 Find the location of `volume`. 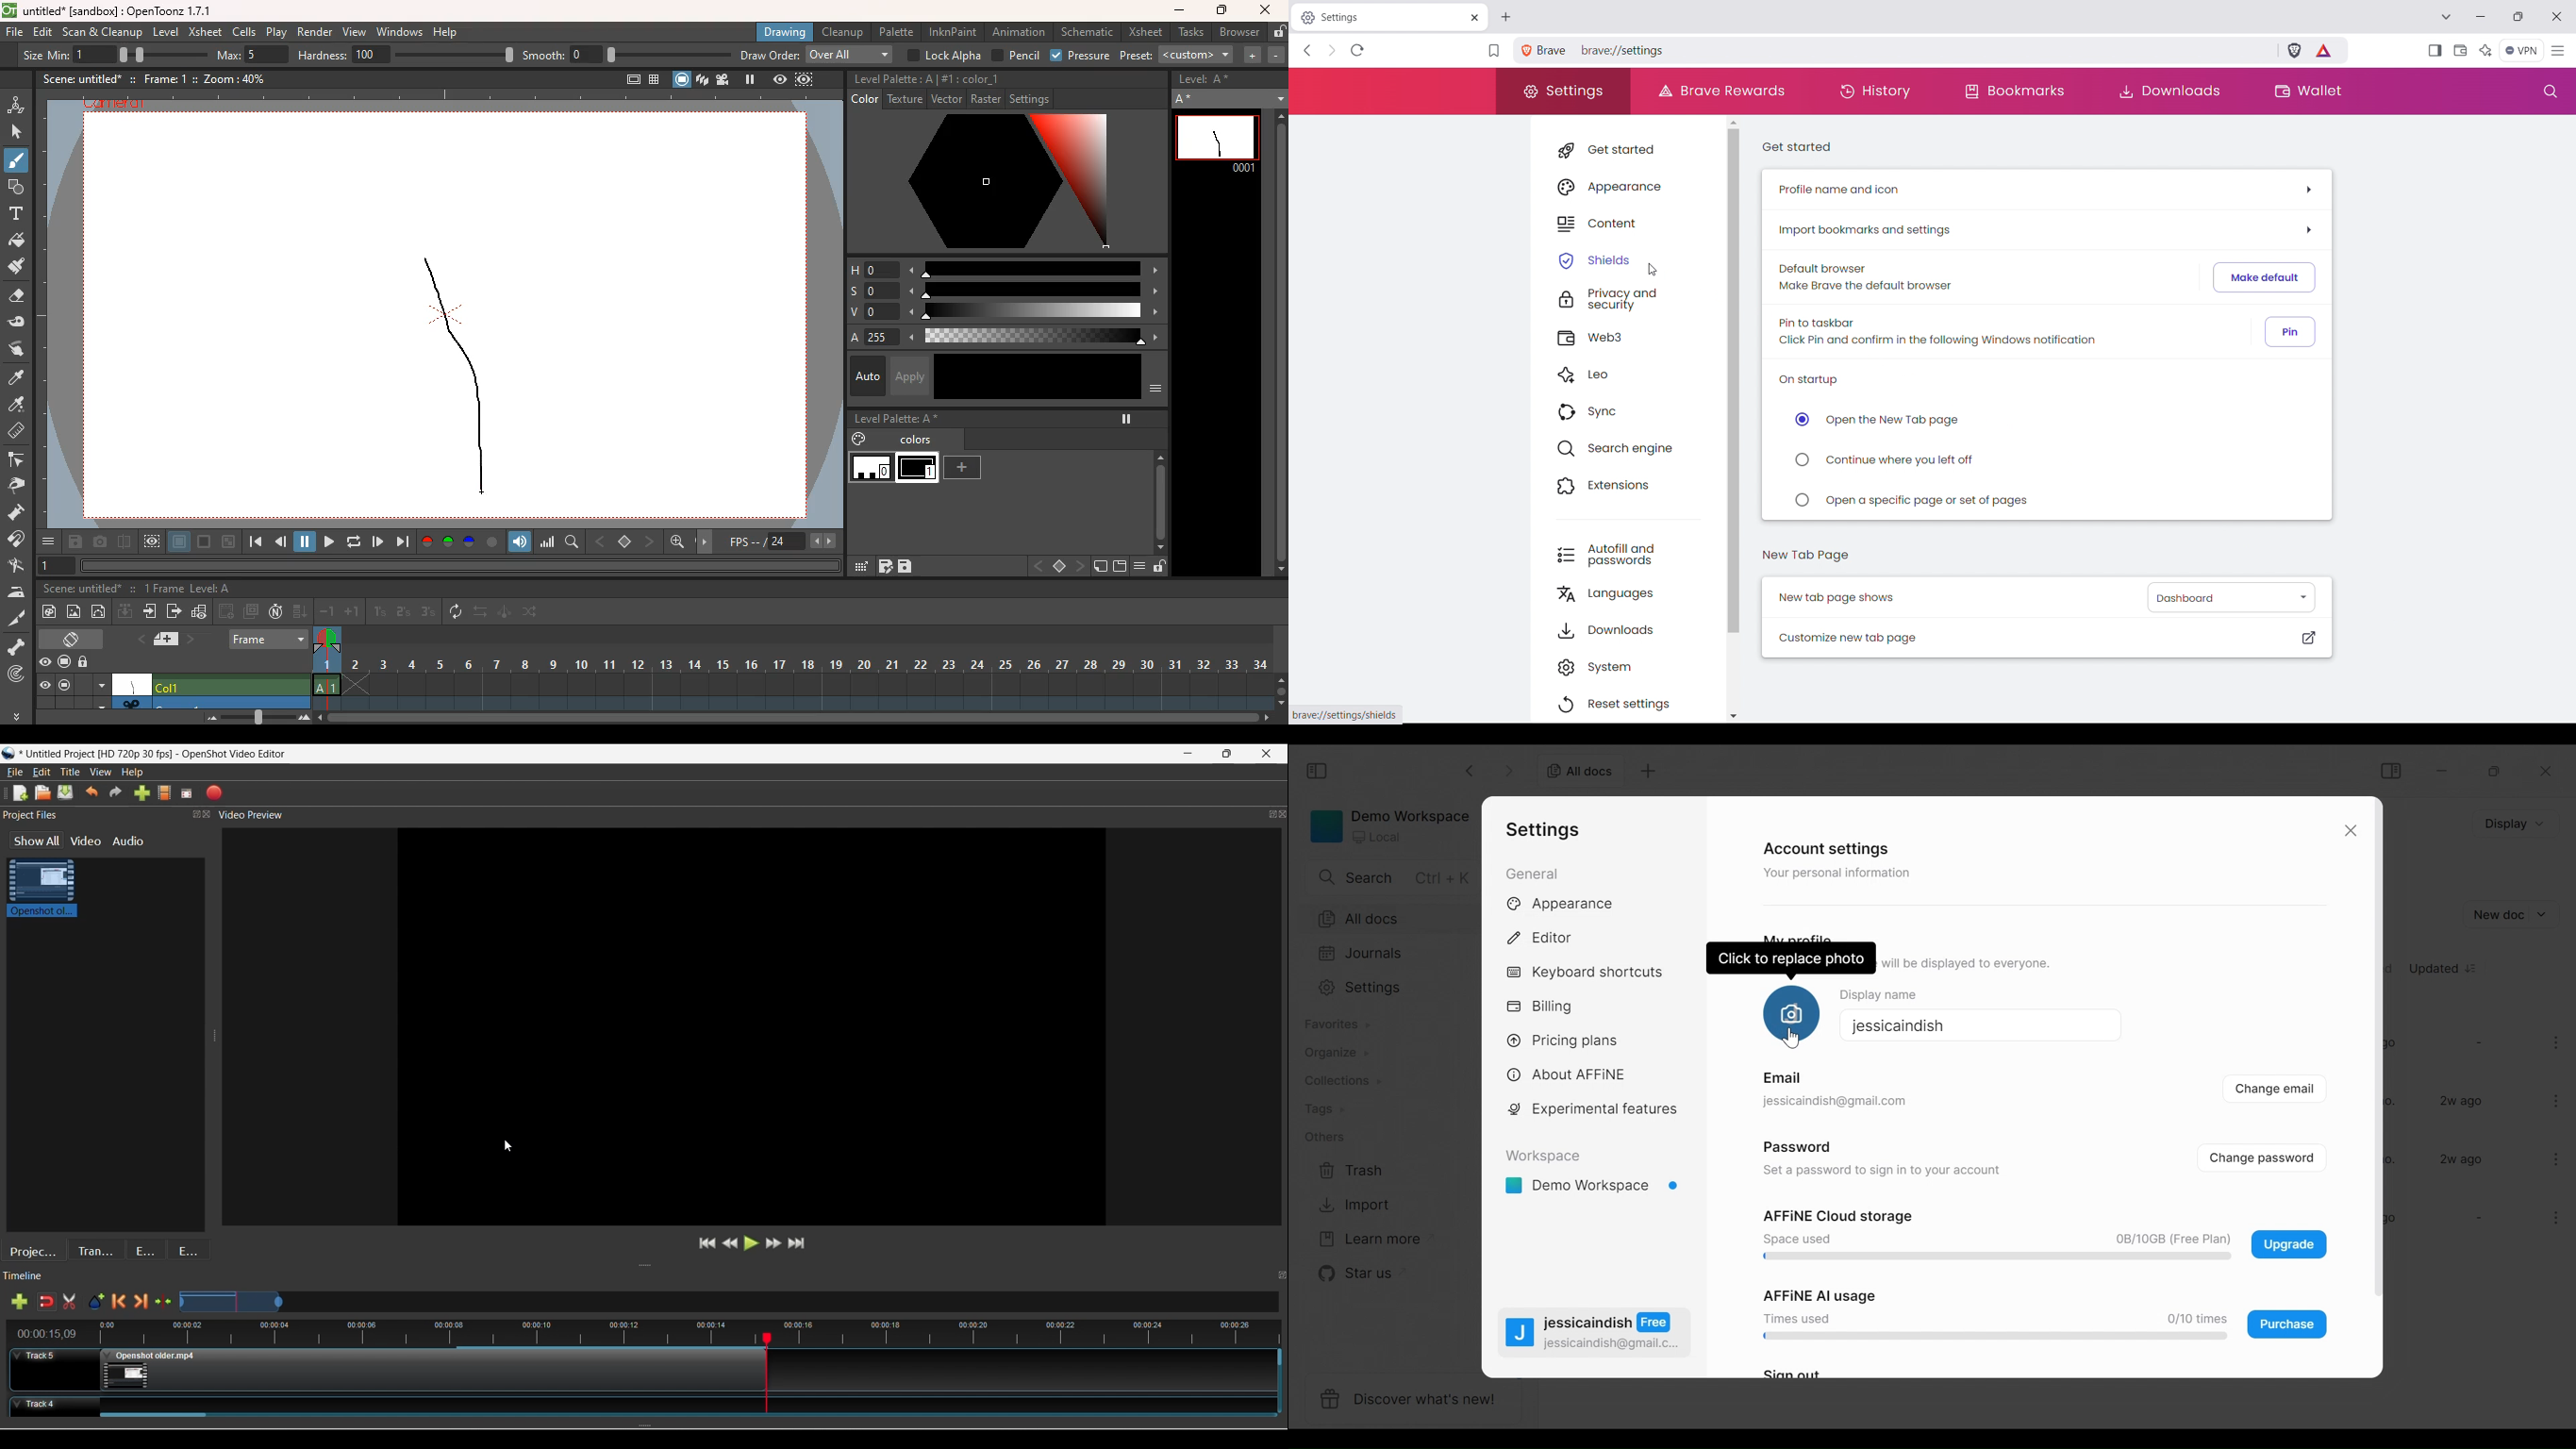

volume is located at coordinates (522, 541).